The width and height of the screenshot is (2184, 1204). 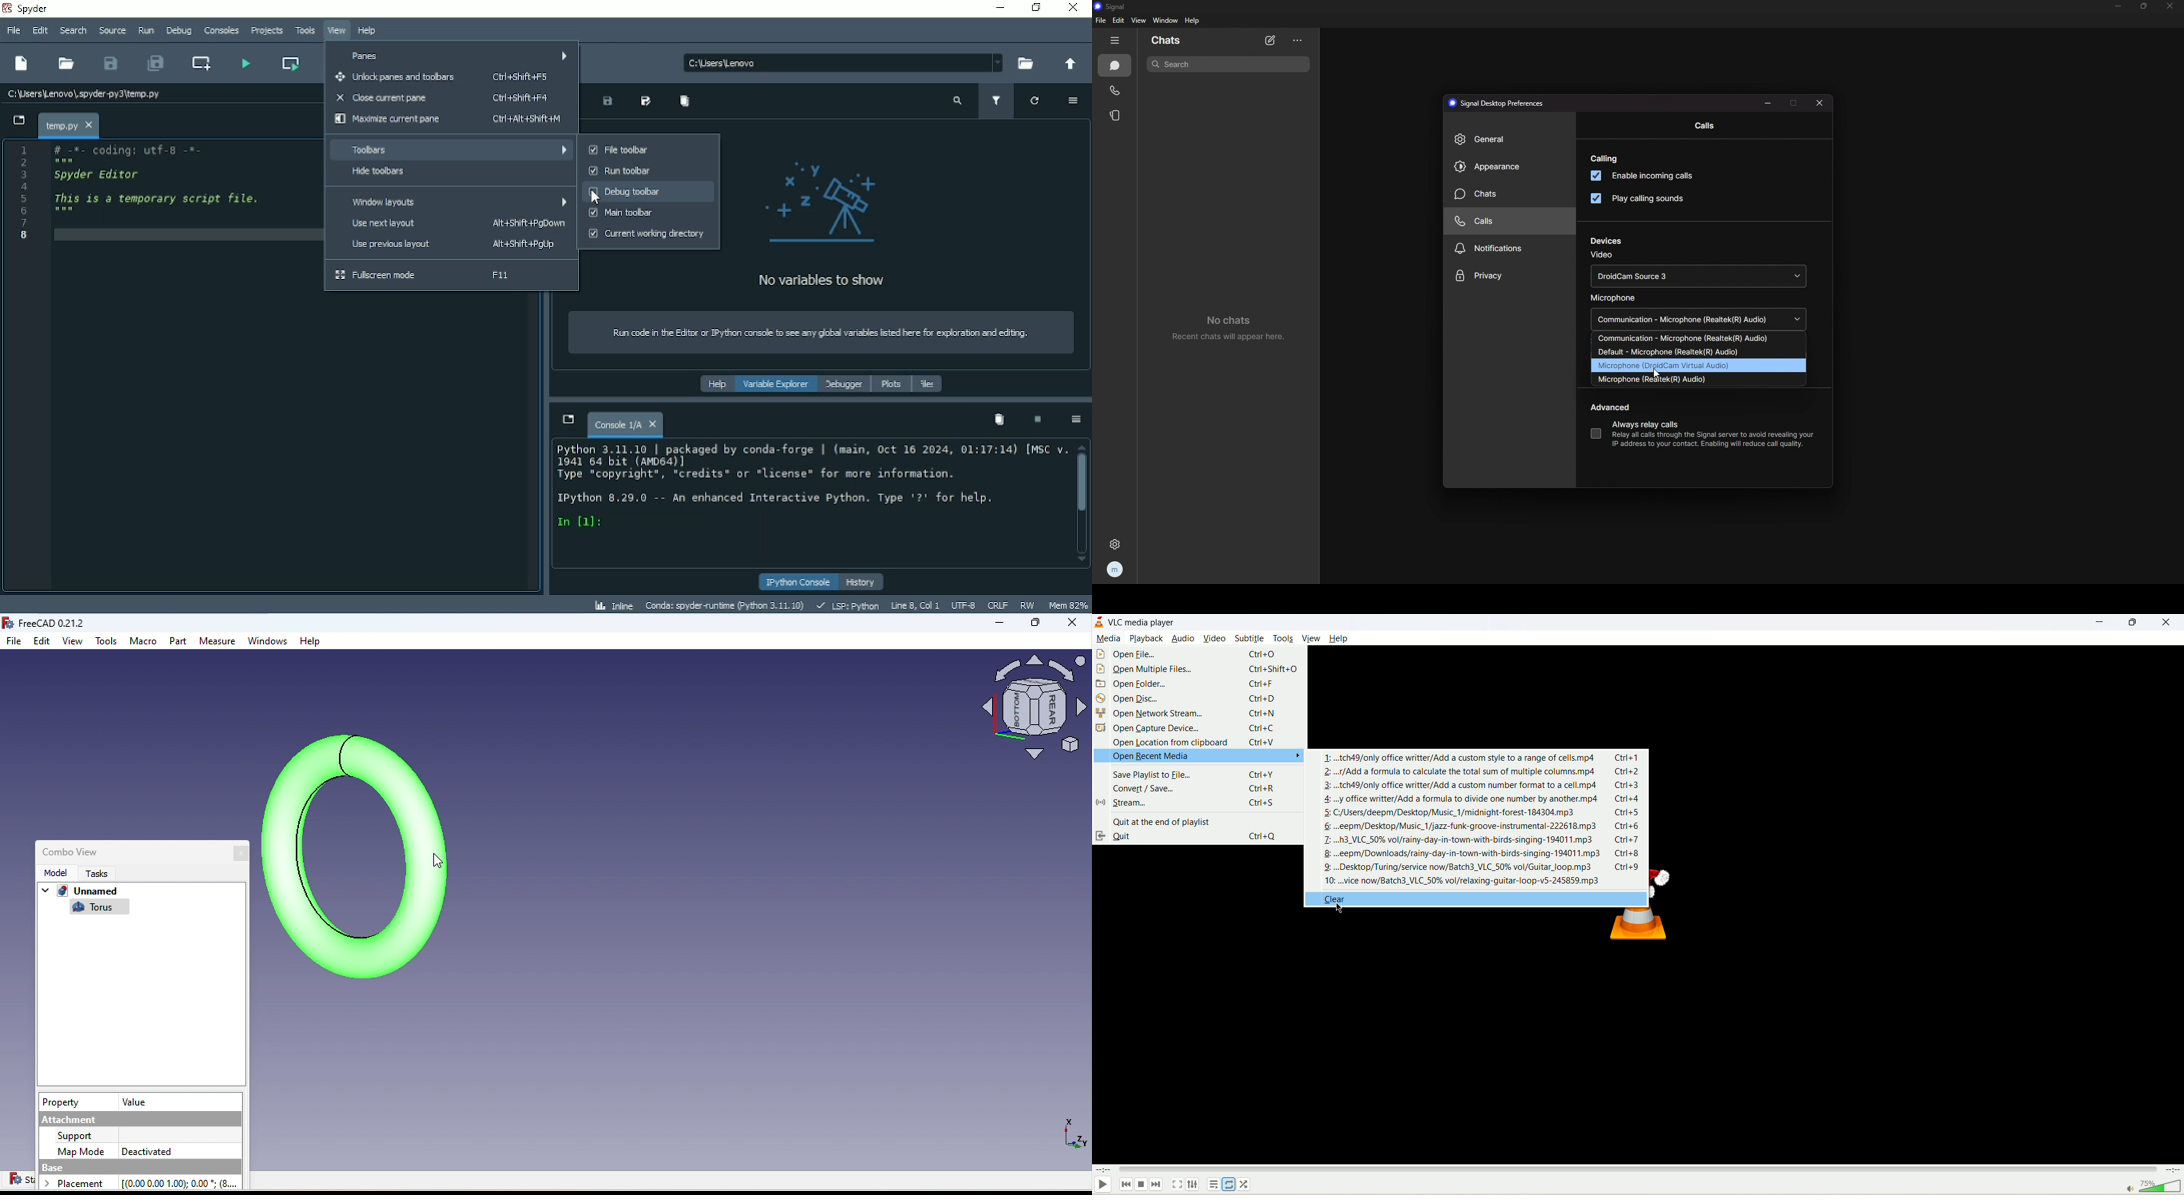 I want to click on no chats, so click(x=1227, y=328).